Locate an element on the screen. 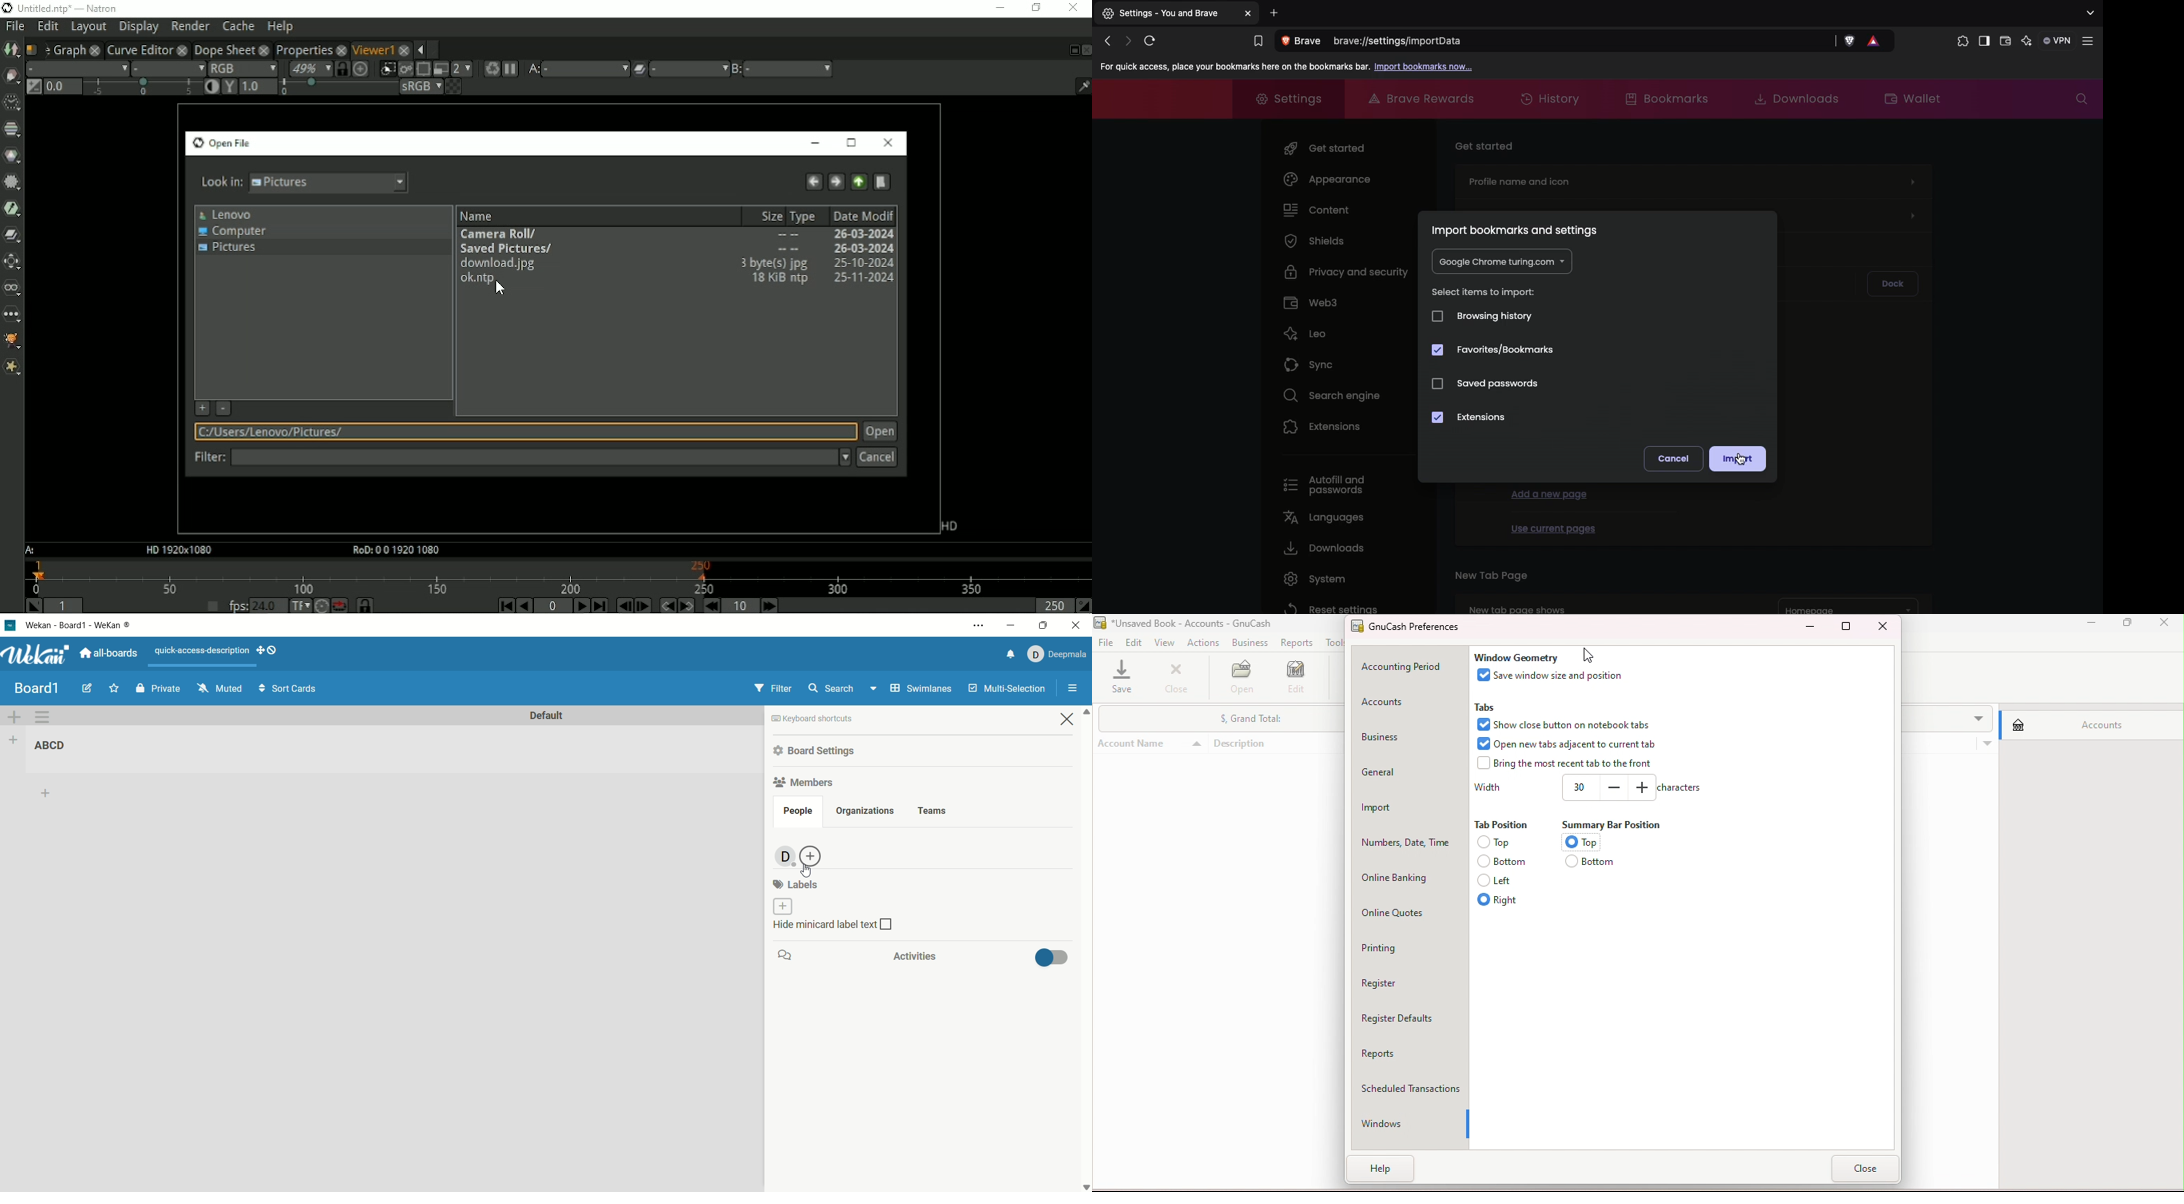  Date Modified is located at coordinates (863, 215).